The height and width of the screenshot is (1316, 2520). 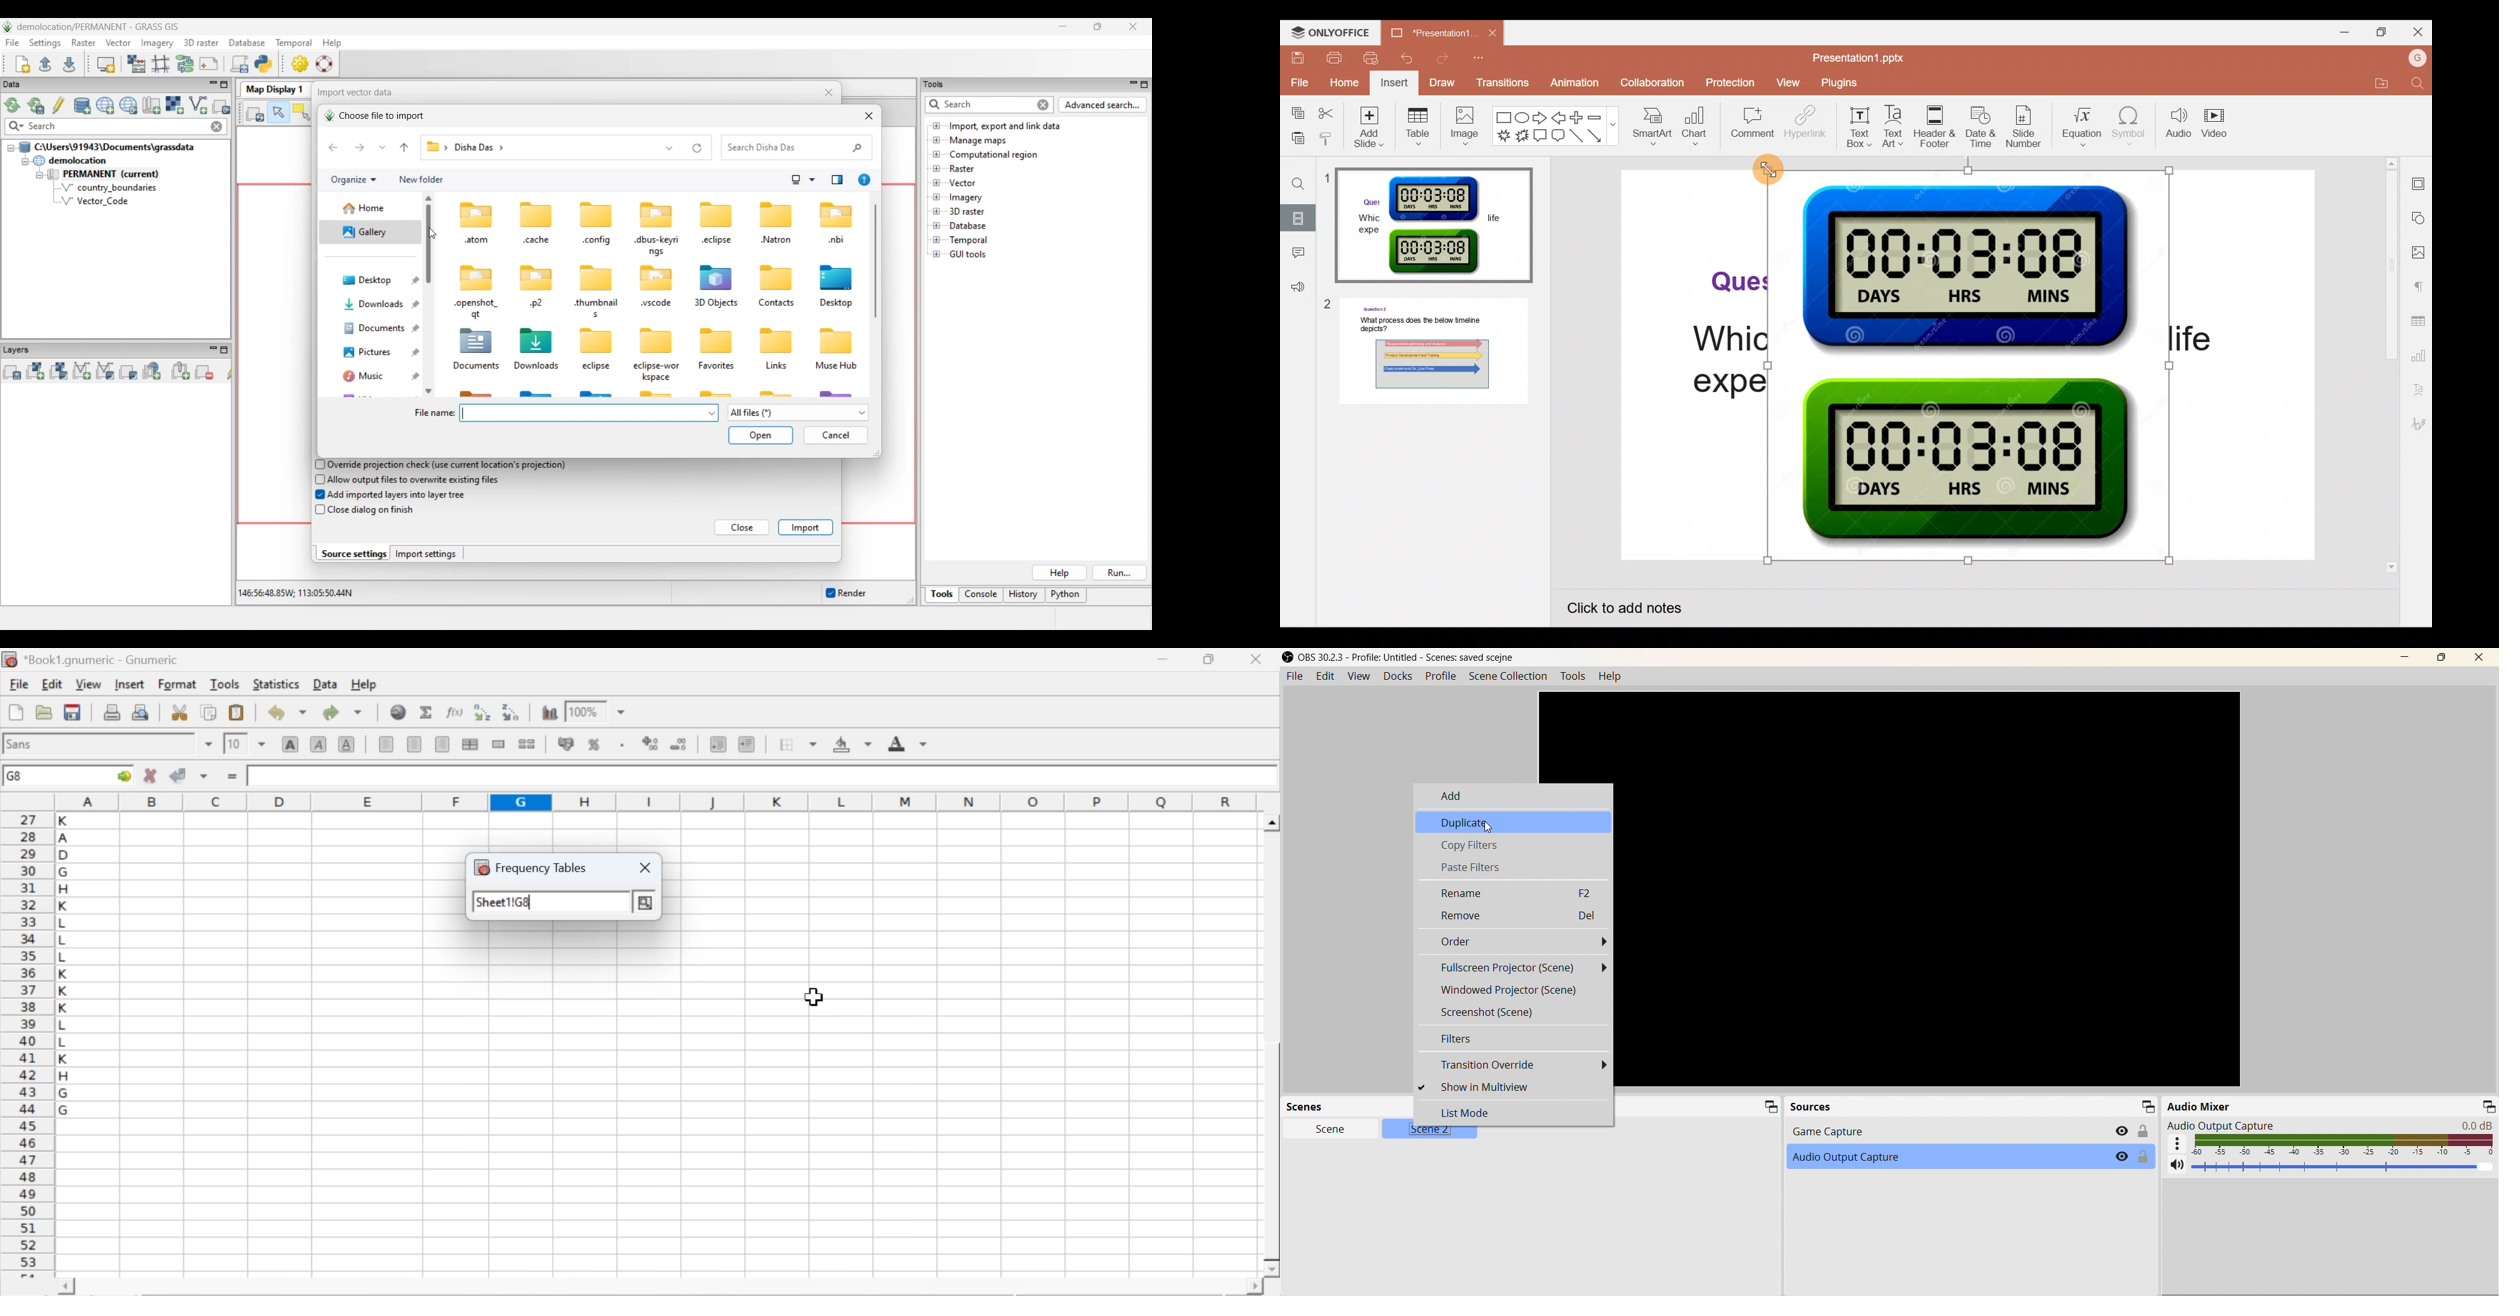 I want to click on Order, so click(x=1514, y=941).